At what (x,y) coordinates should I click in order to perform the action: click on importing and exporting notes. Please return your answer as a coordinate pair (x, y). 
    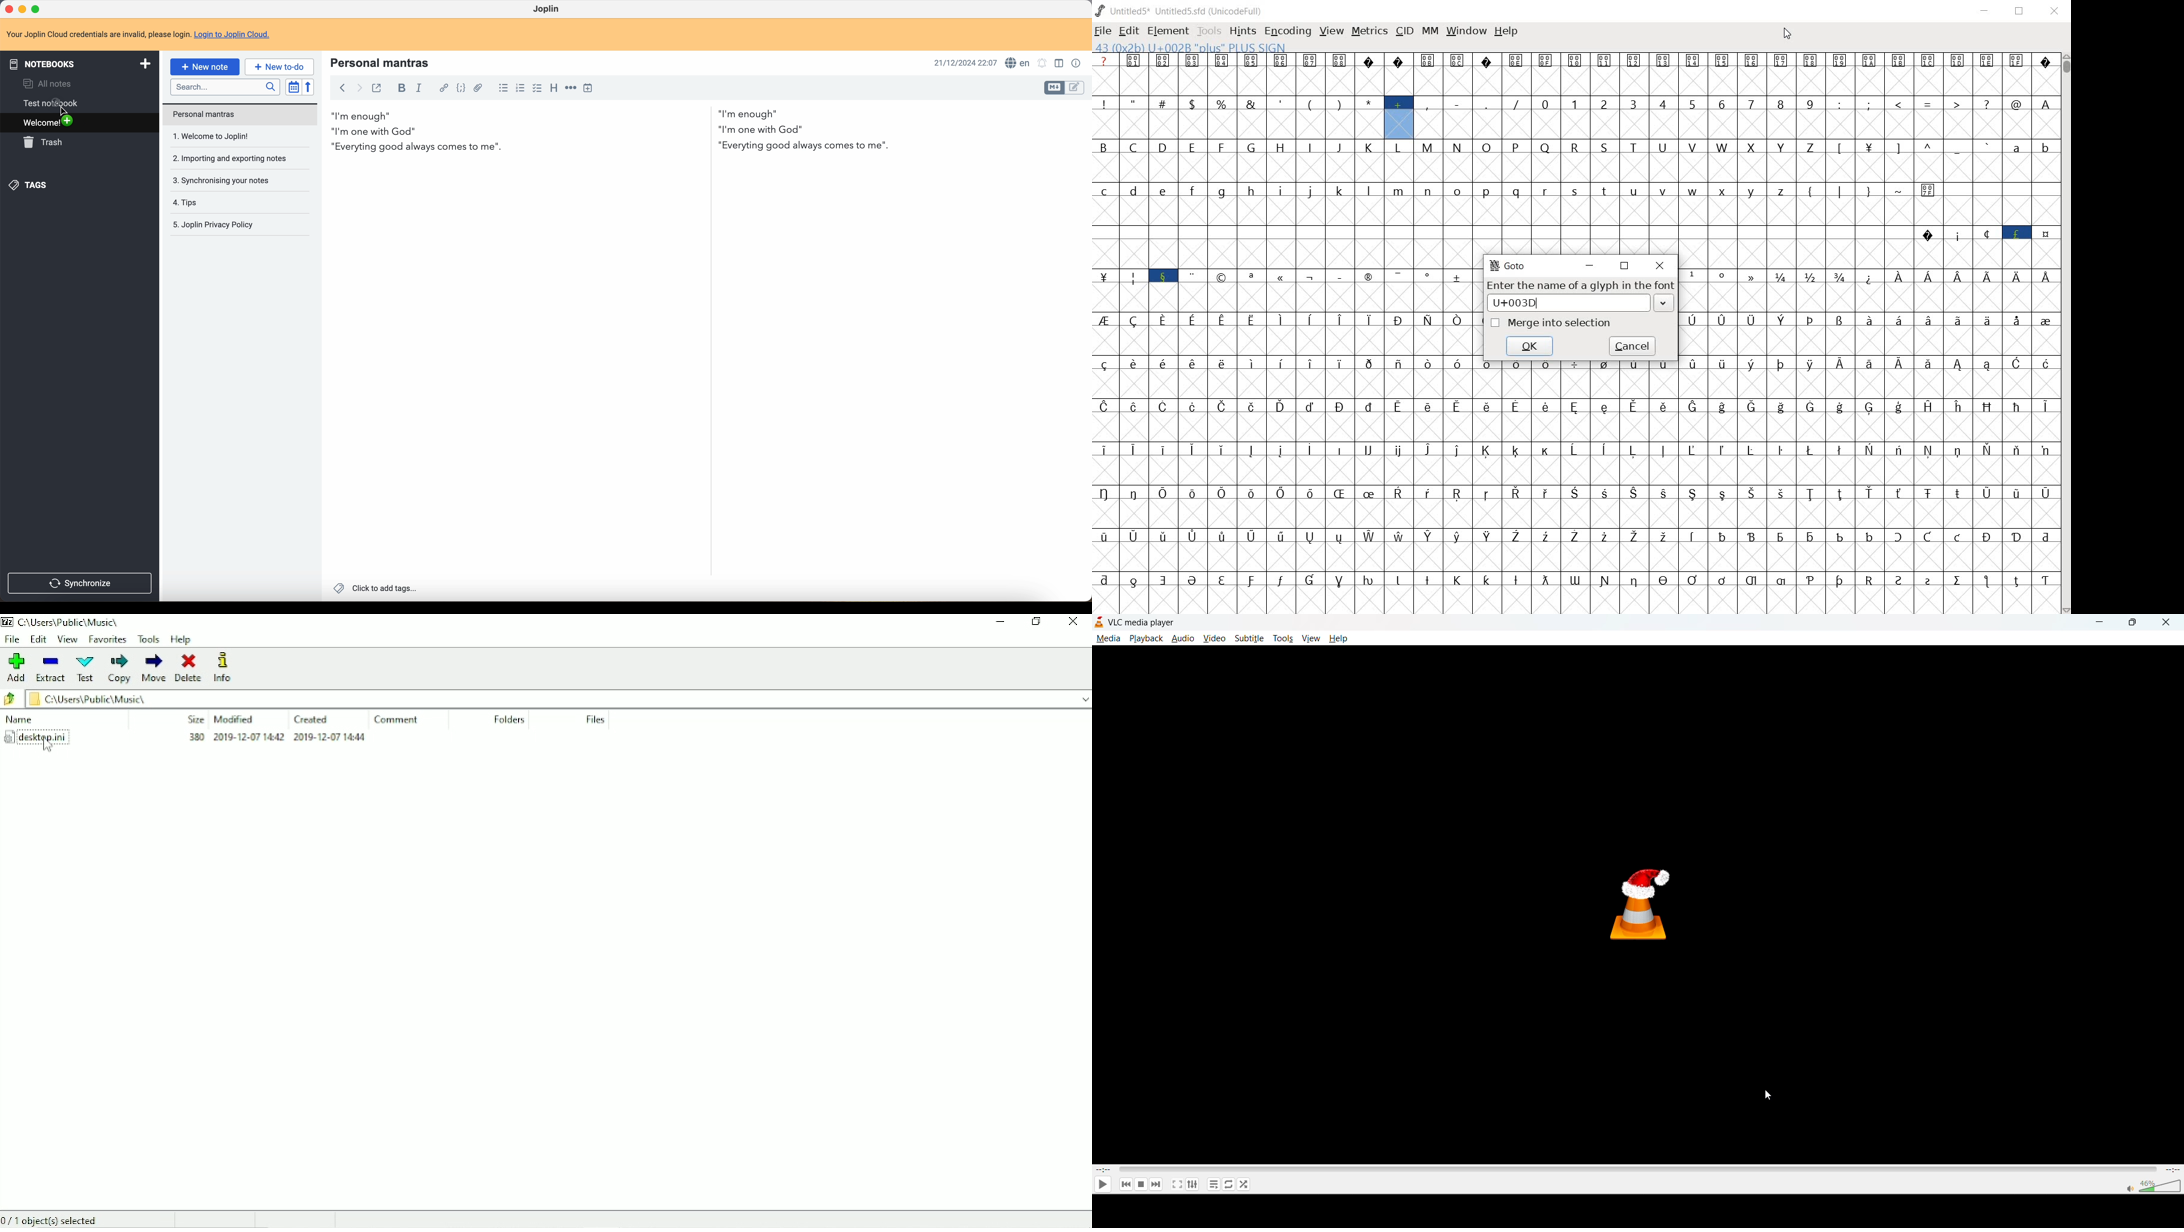
    Looking at the image, I should click on (228, 160).